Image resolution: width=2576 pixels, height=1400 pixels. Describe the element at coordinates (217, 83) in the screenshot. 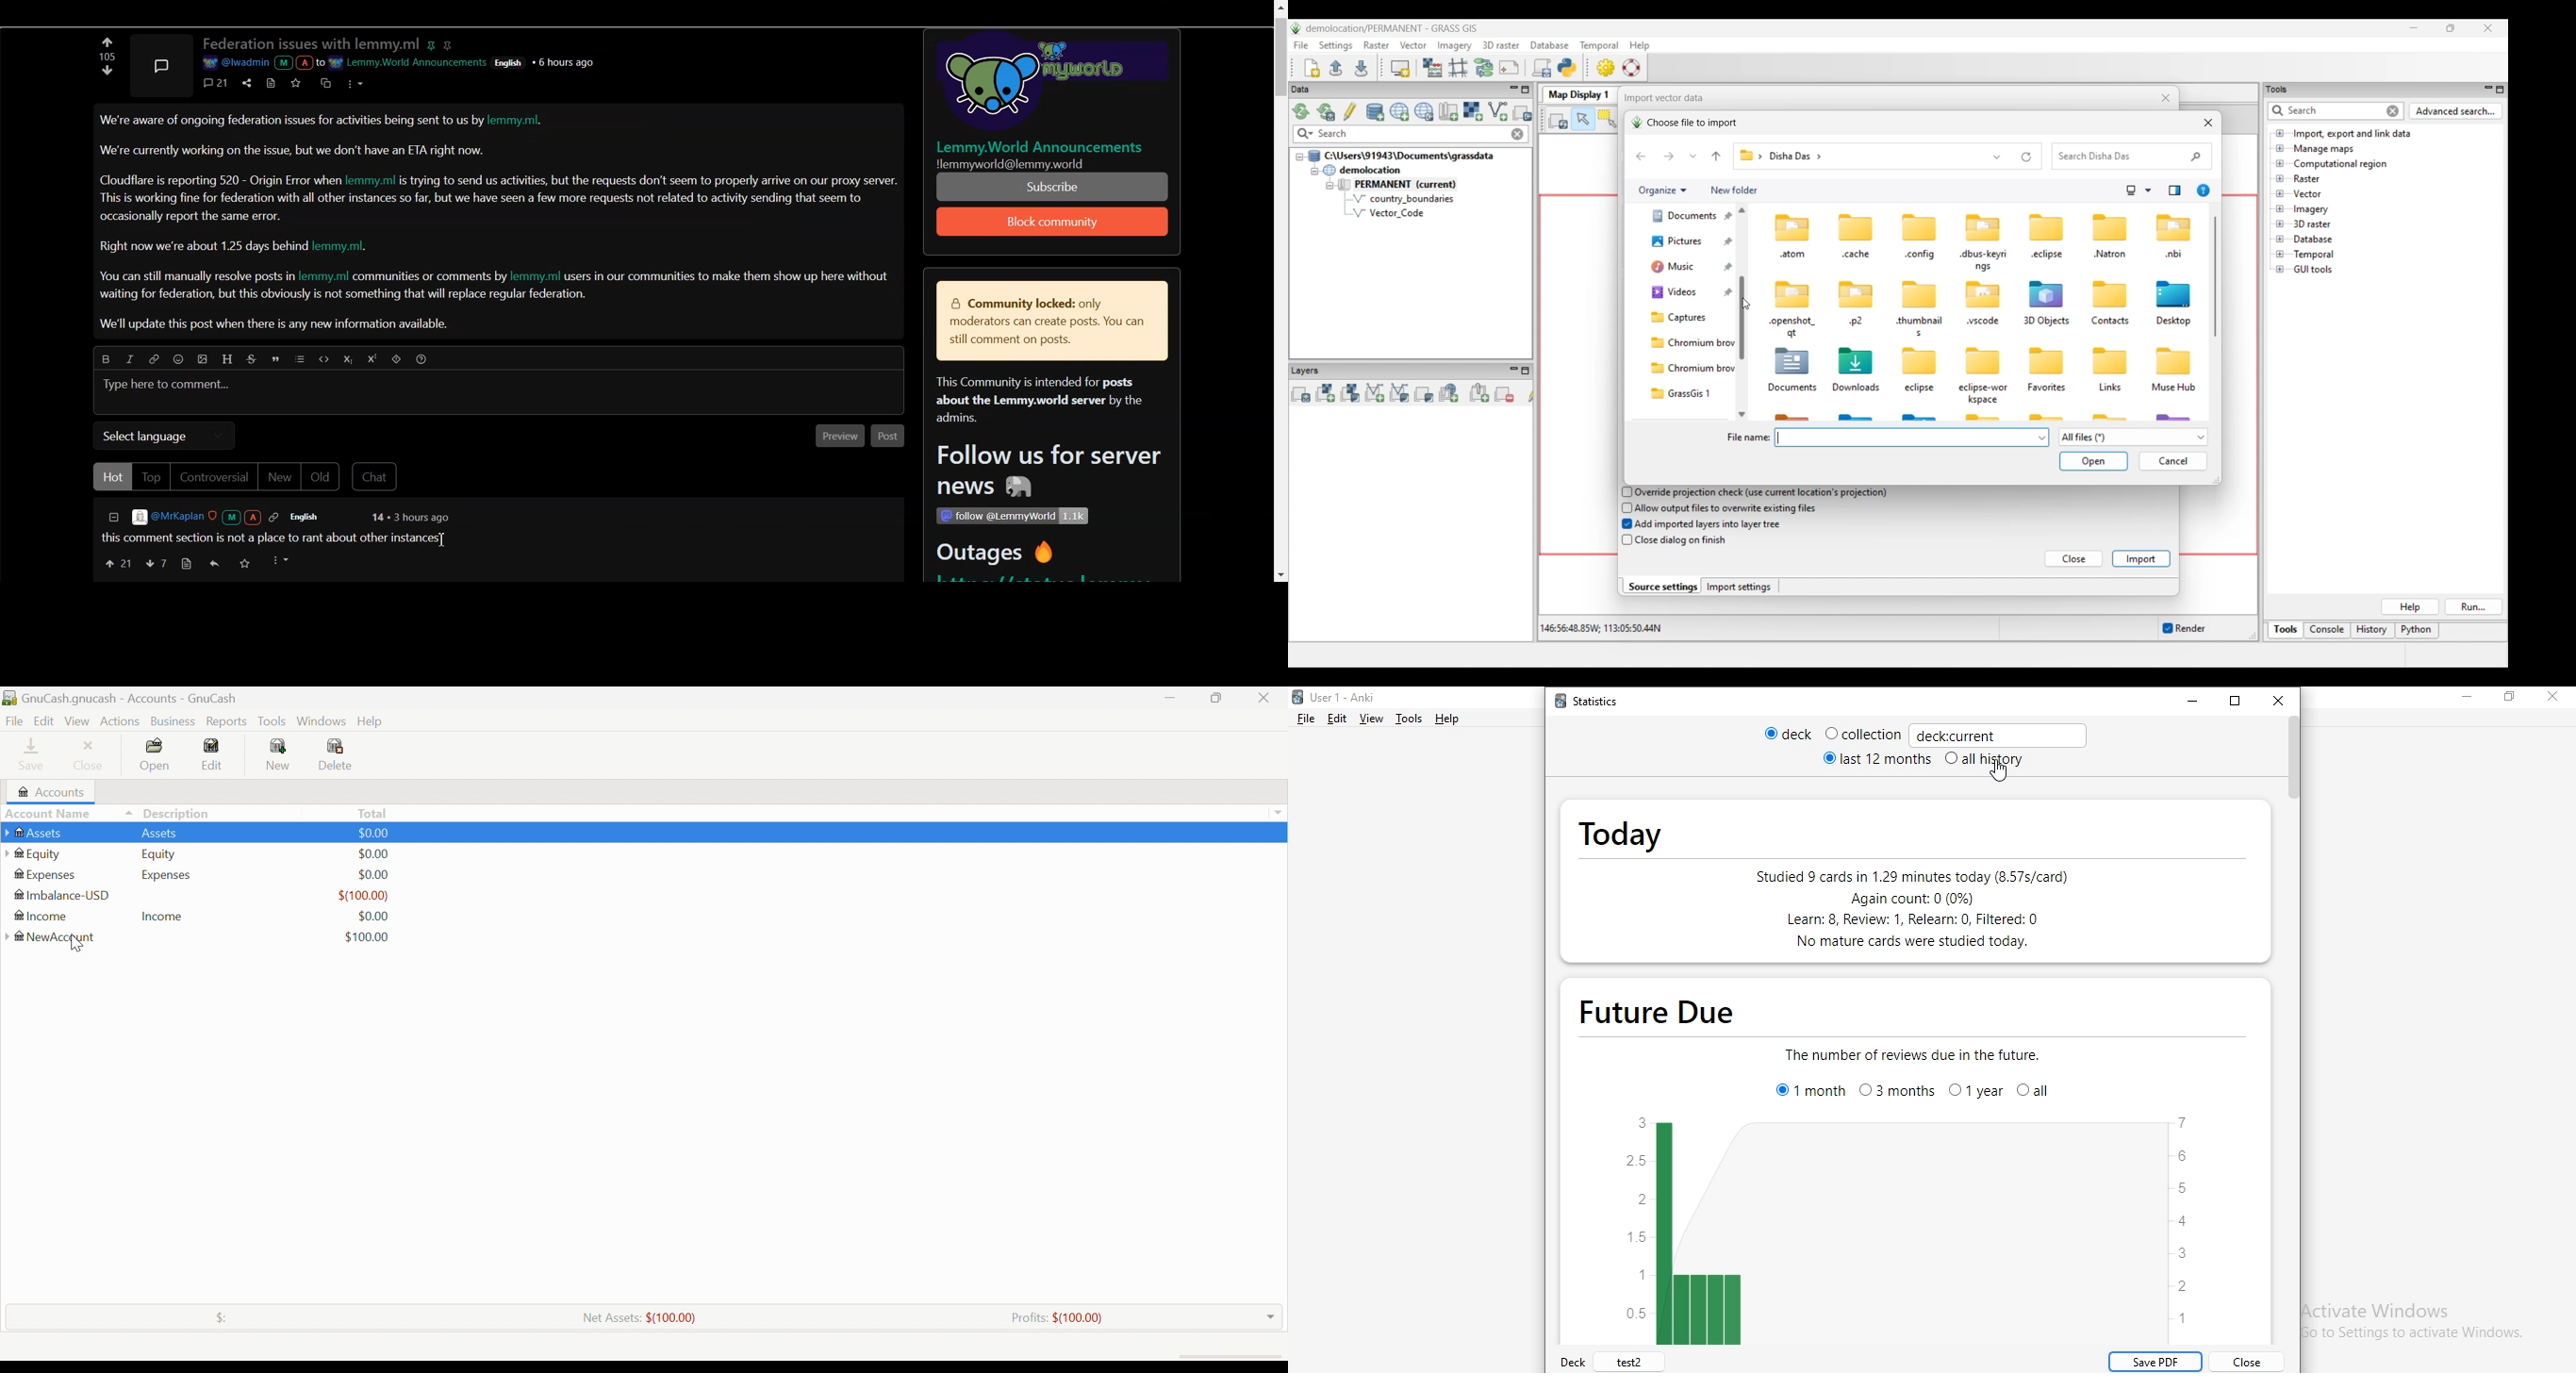

I see `comment` at that location.